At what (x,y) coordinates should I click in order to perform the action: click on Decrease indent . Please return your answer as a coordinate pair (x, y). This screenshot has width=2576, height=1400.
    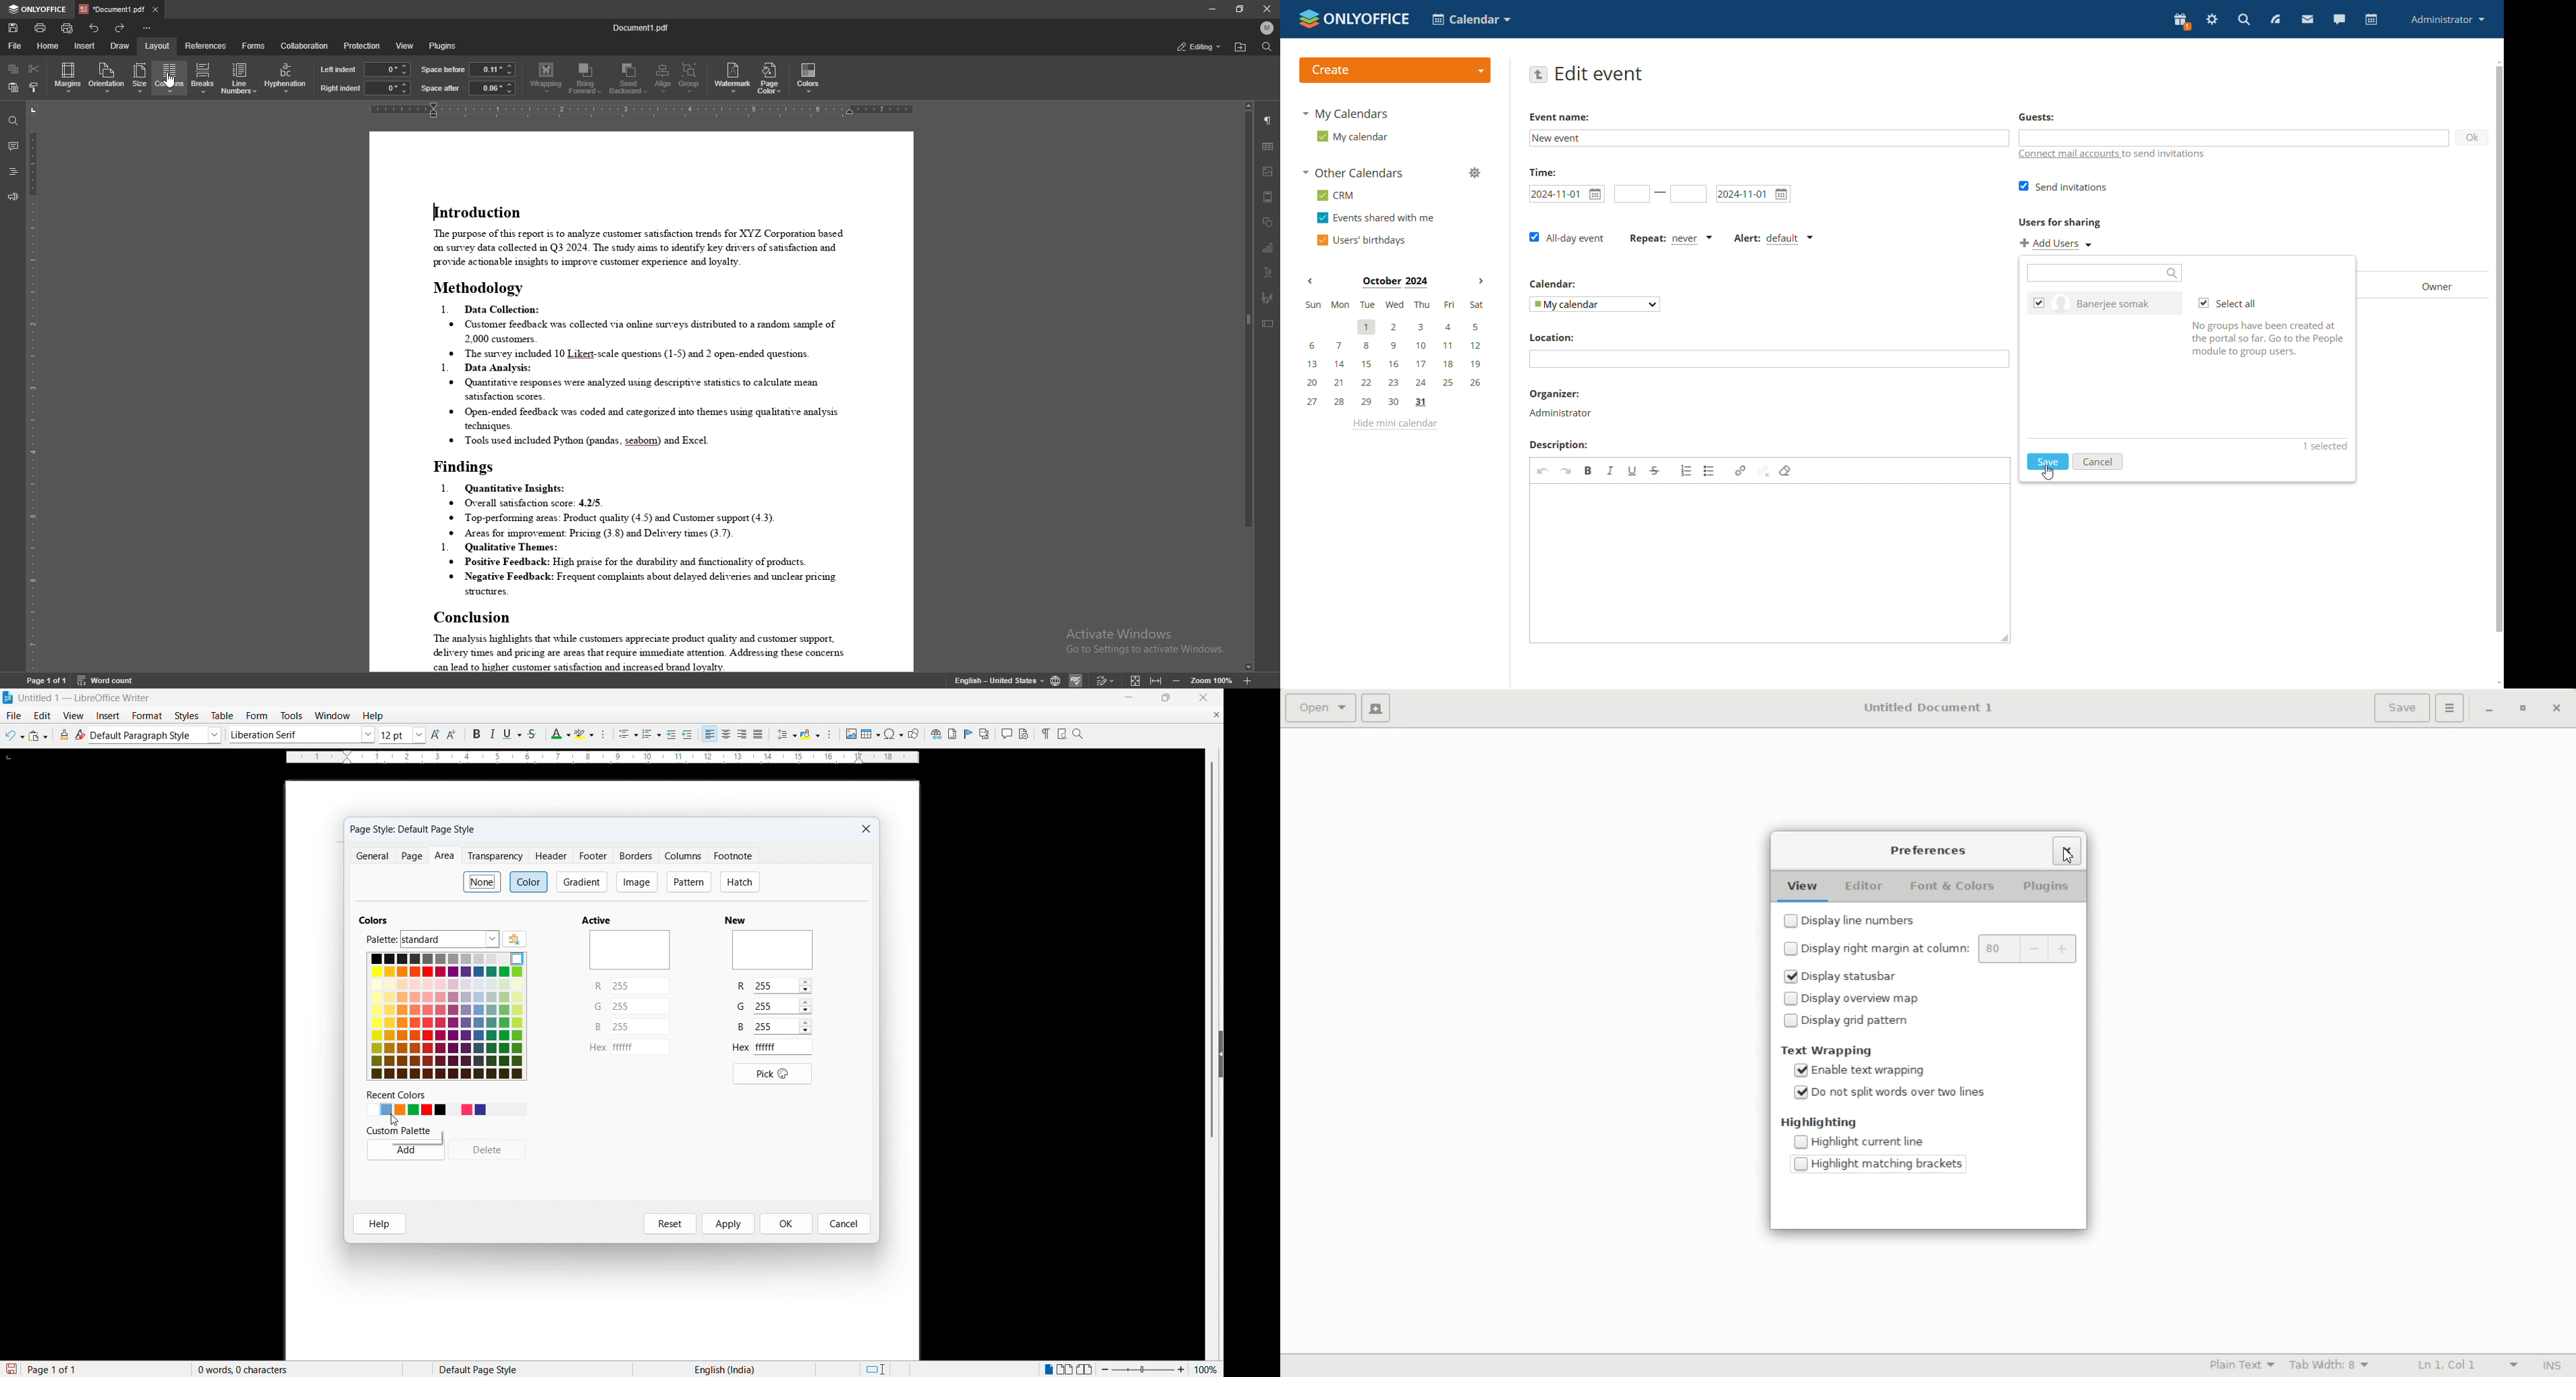
    Looking at the image, I should click on (688, 734).